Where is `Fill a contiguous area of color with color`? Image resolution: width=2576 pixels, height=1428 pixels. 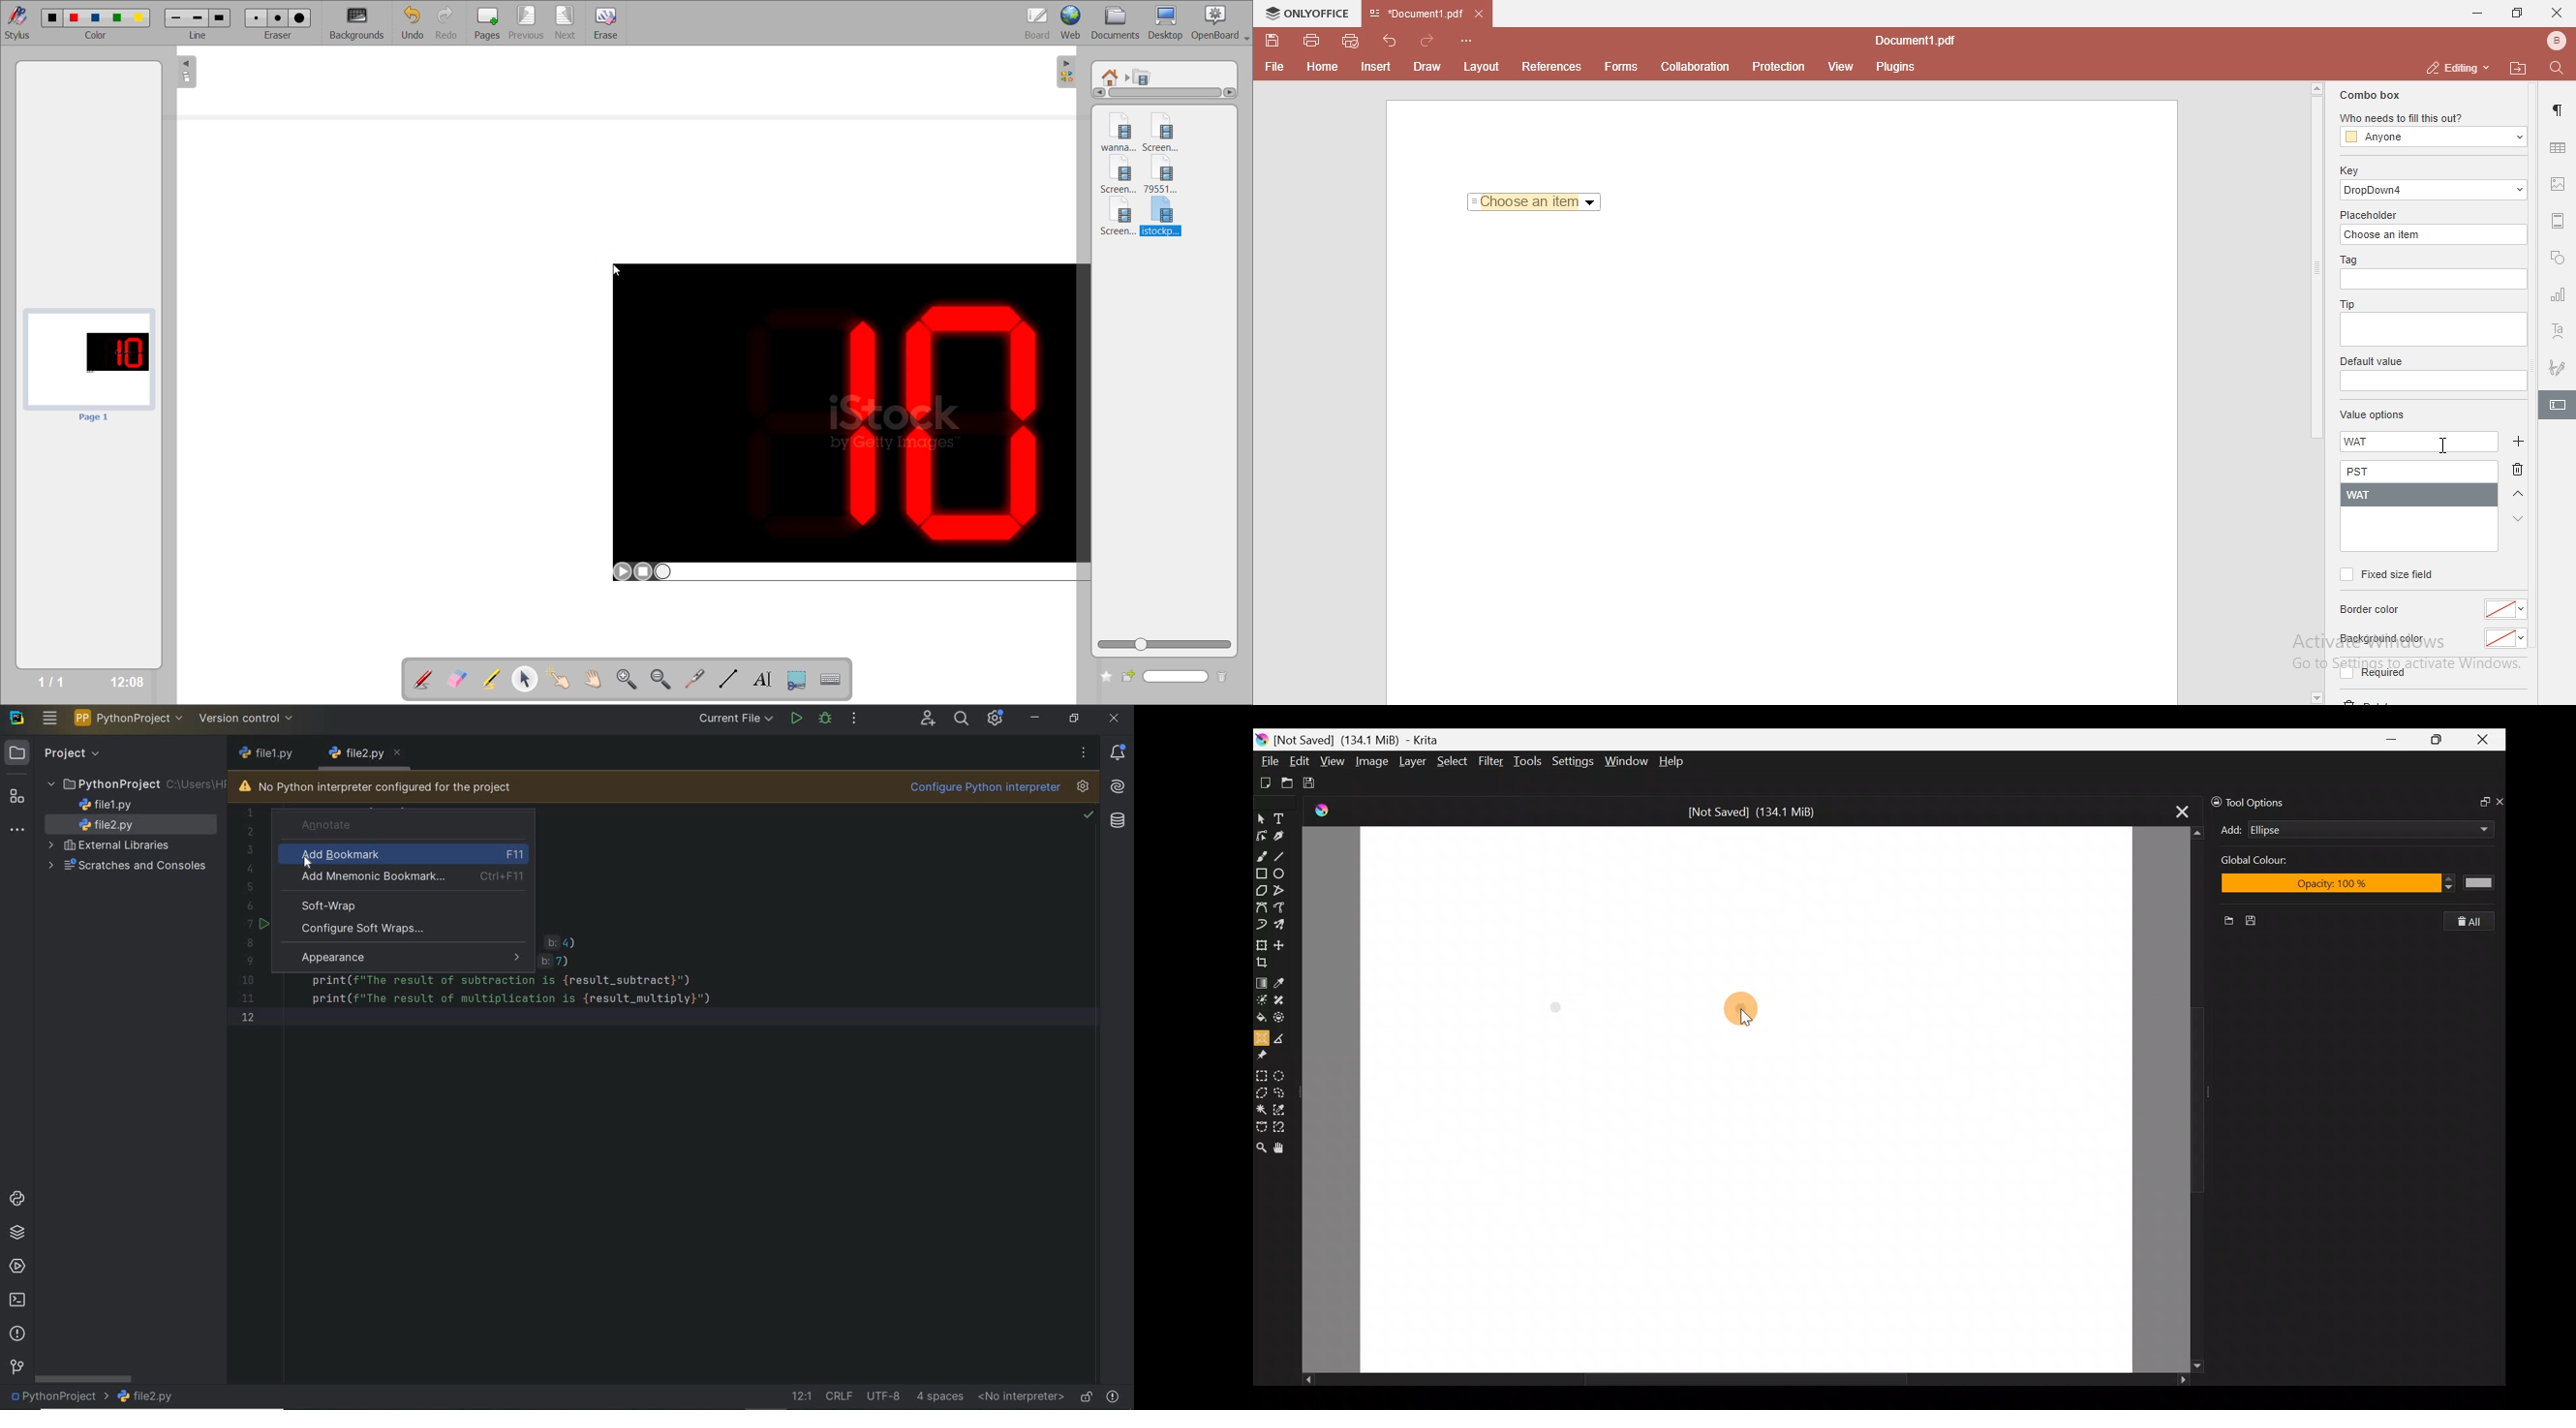 Fill a contiguous area of color with color is located at coordinates (1261, 1018).